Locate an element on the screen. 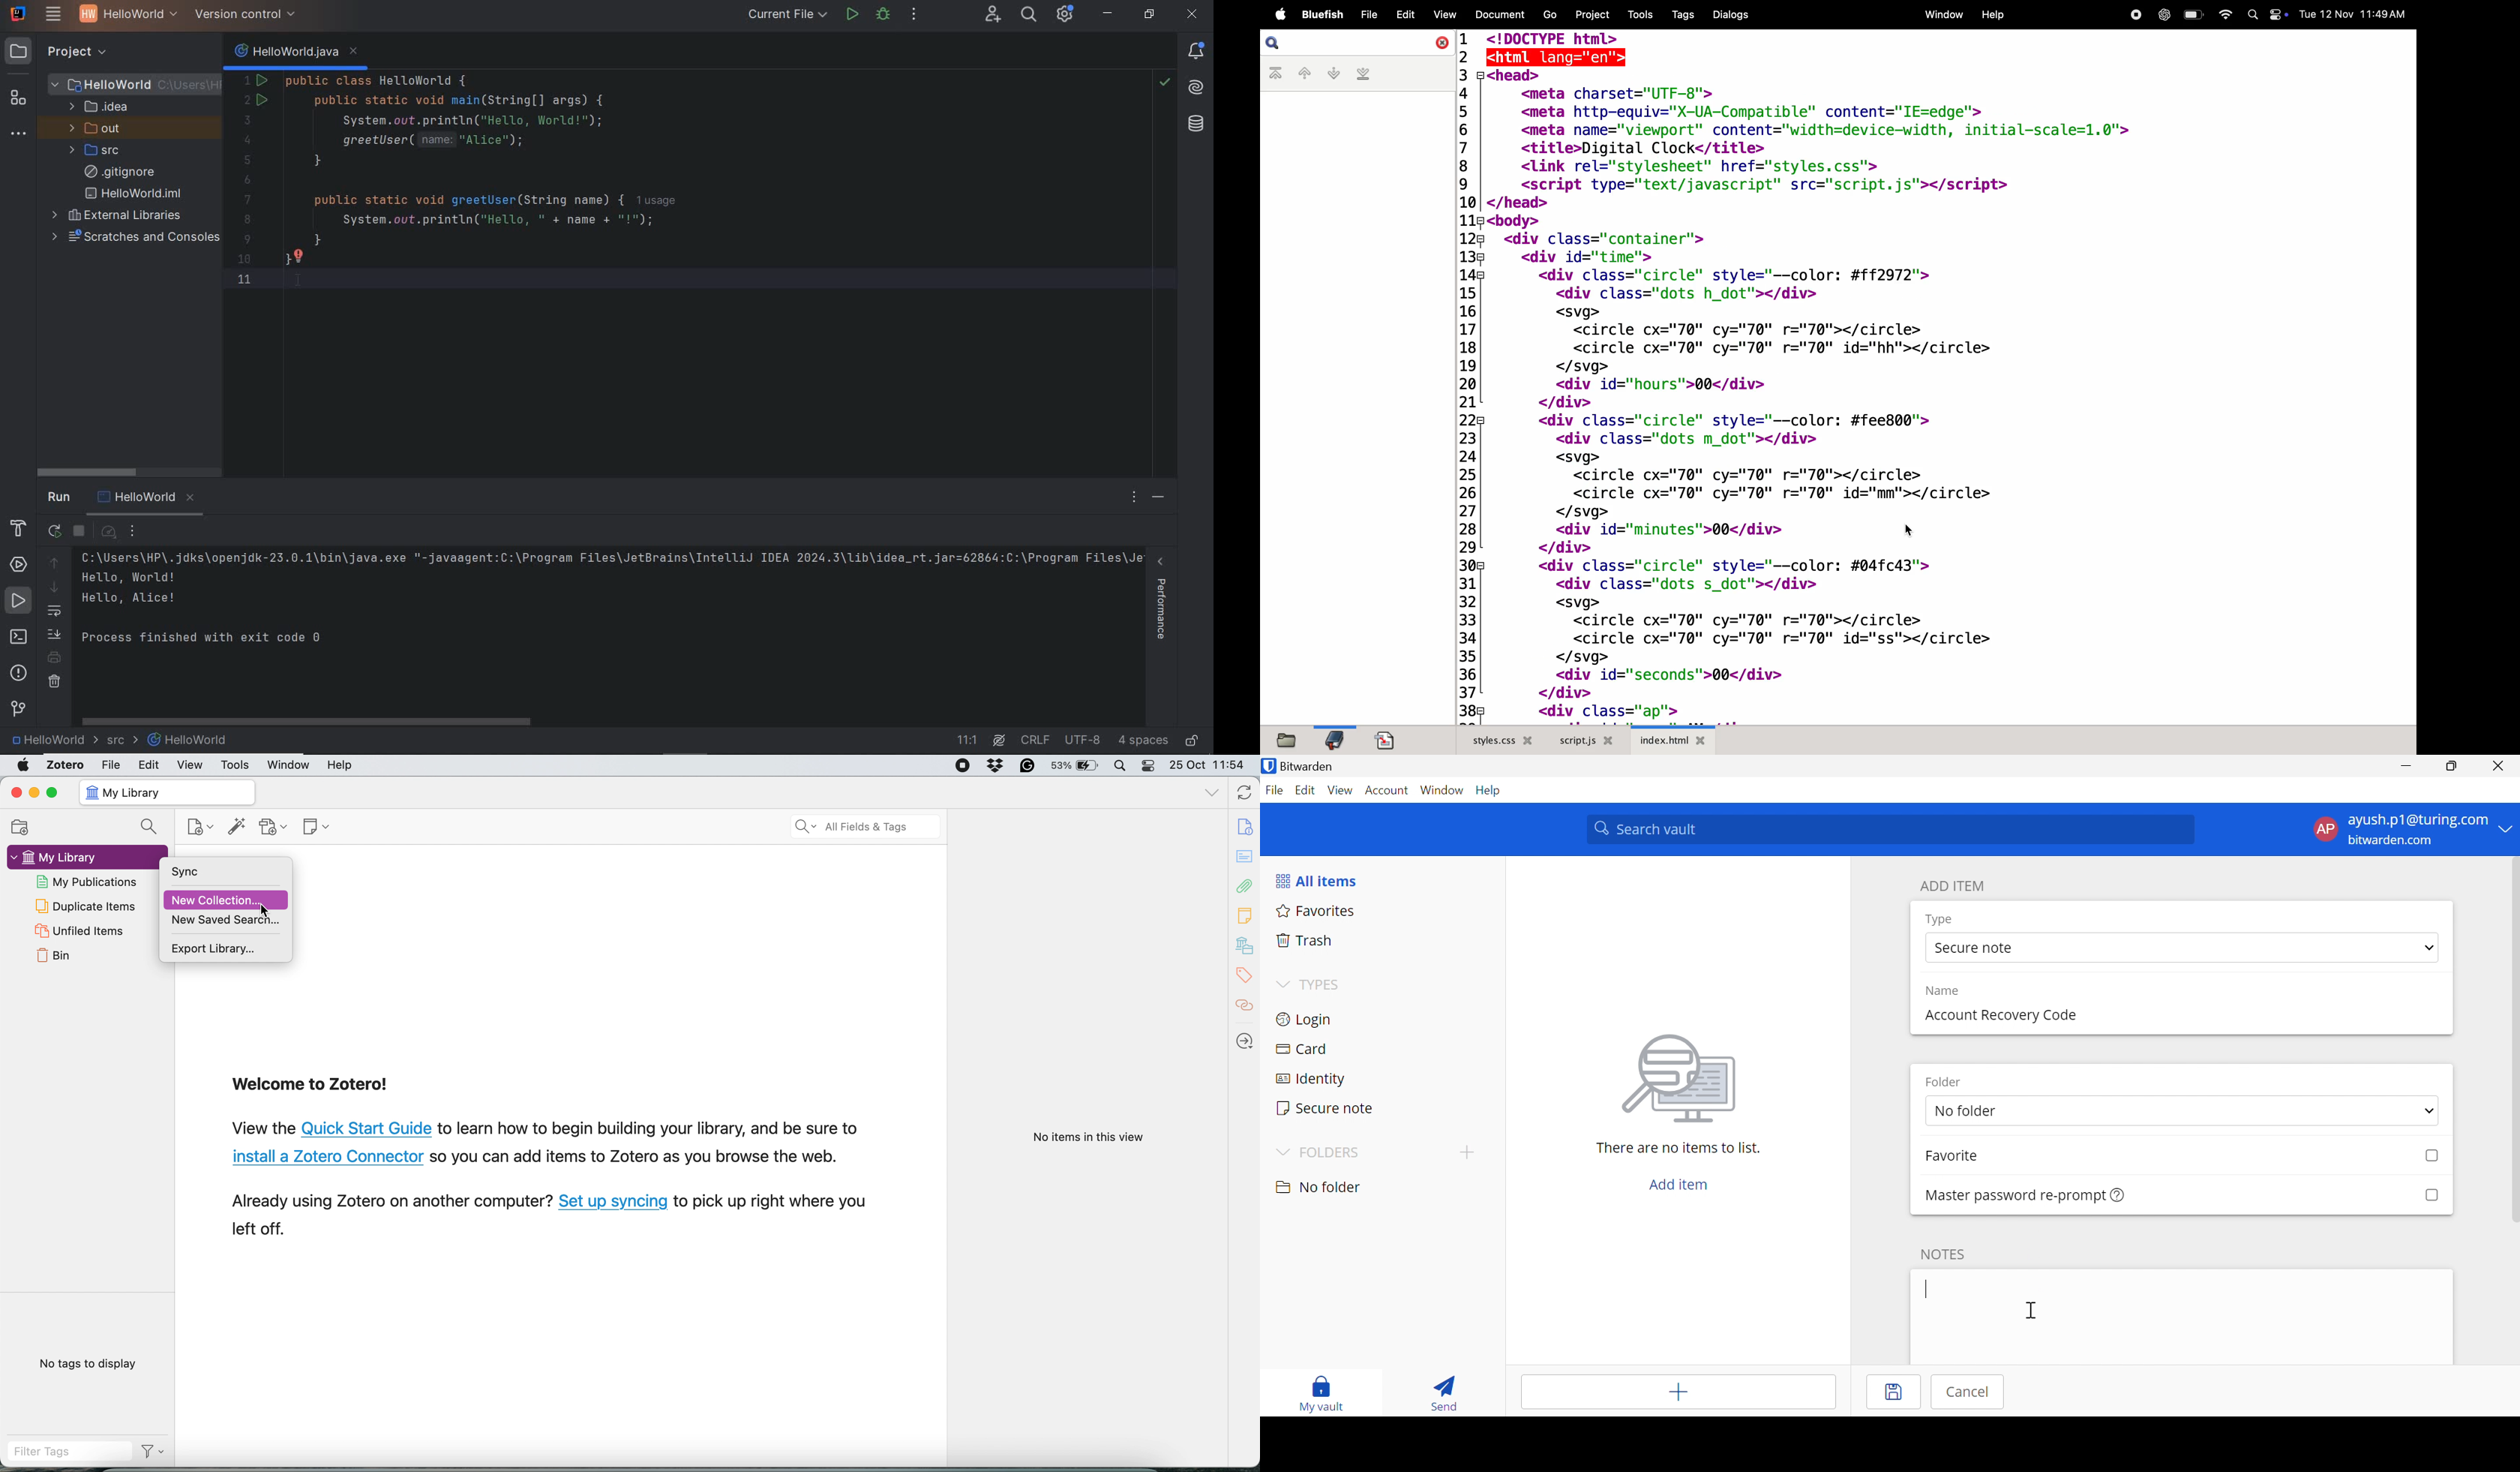 The width and height of the screenshot is (2520, 1484). close is located at coordinates (1441, 43).